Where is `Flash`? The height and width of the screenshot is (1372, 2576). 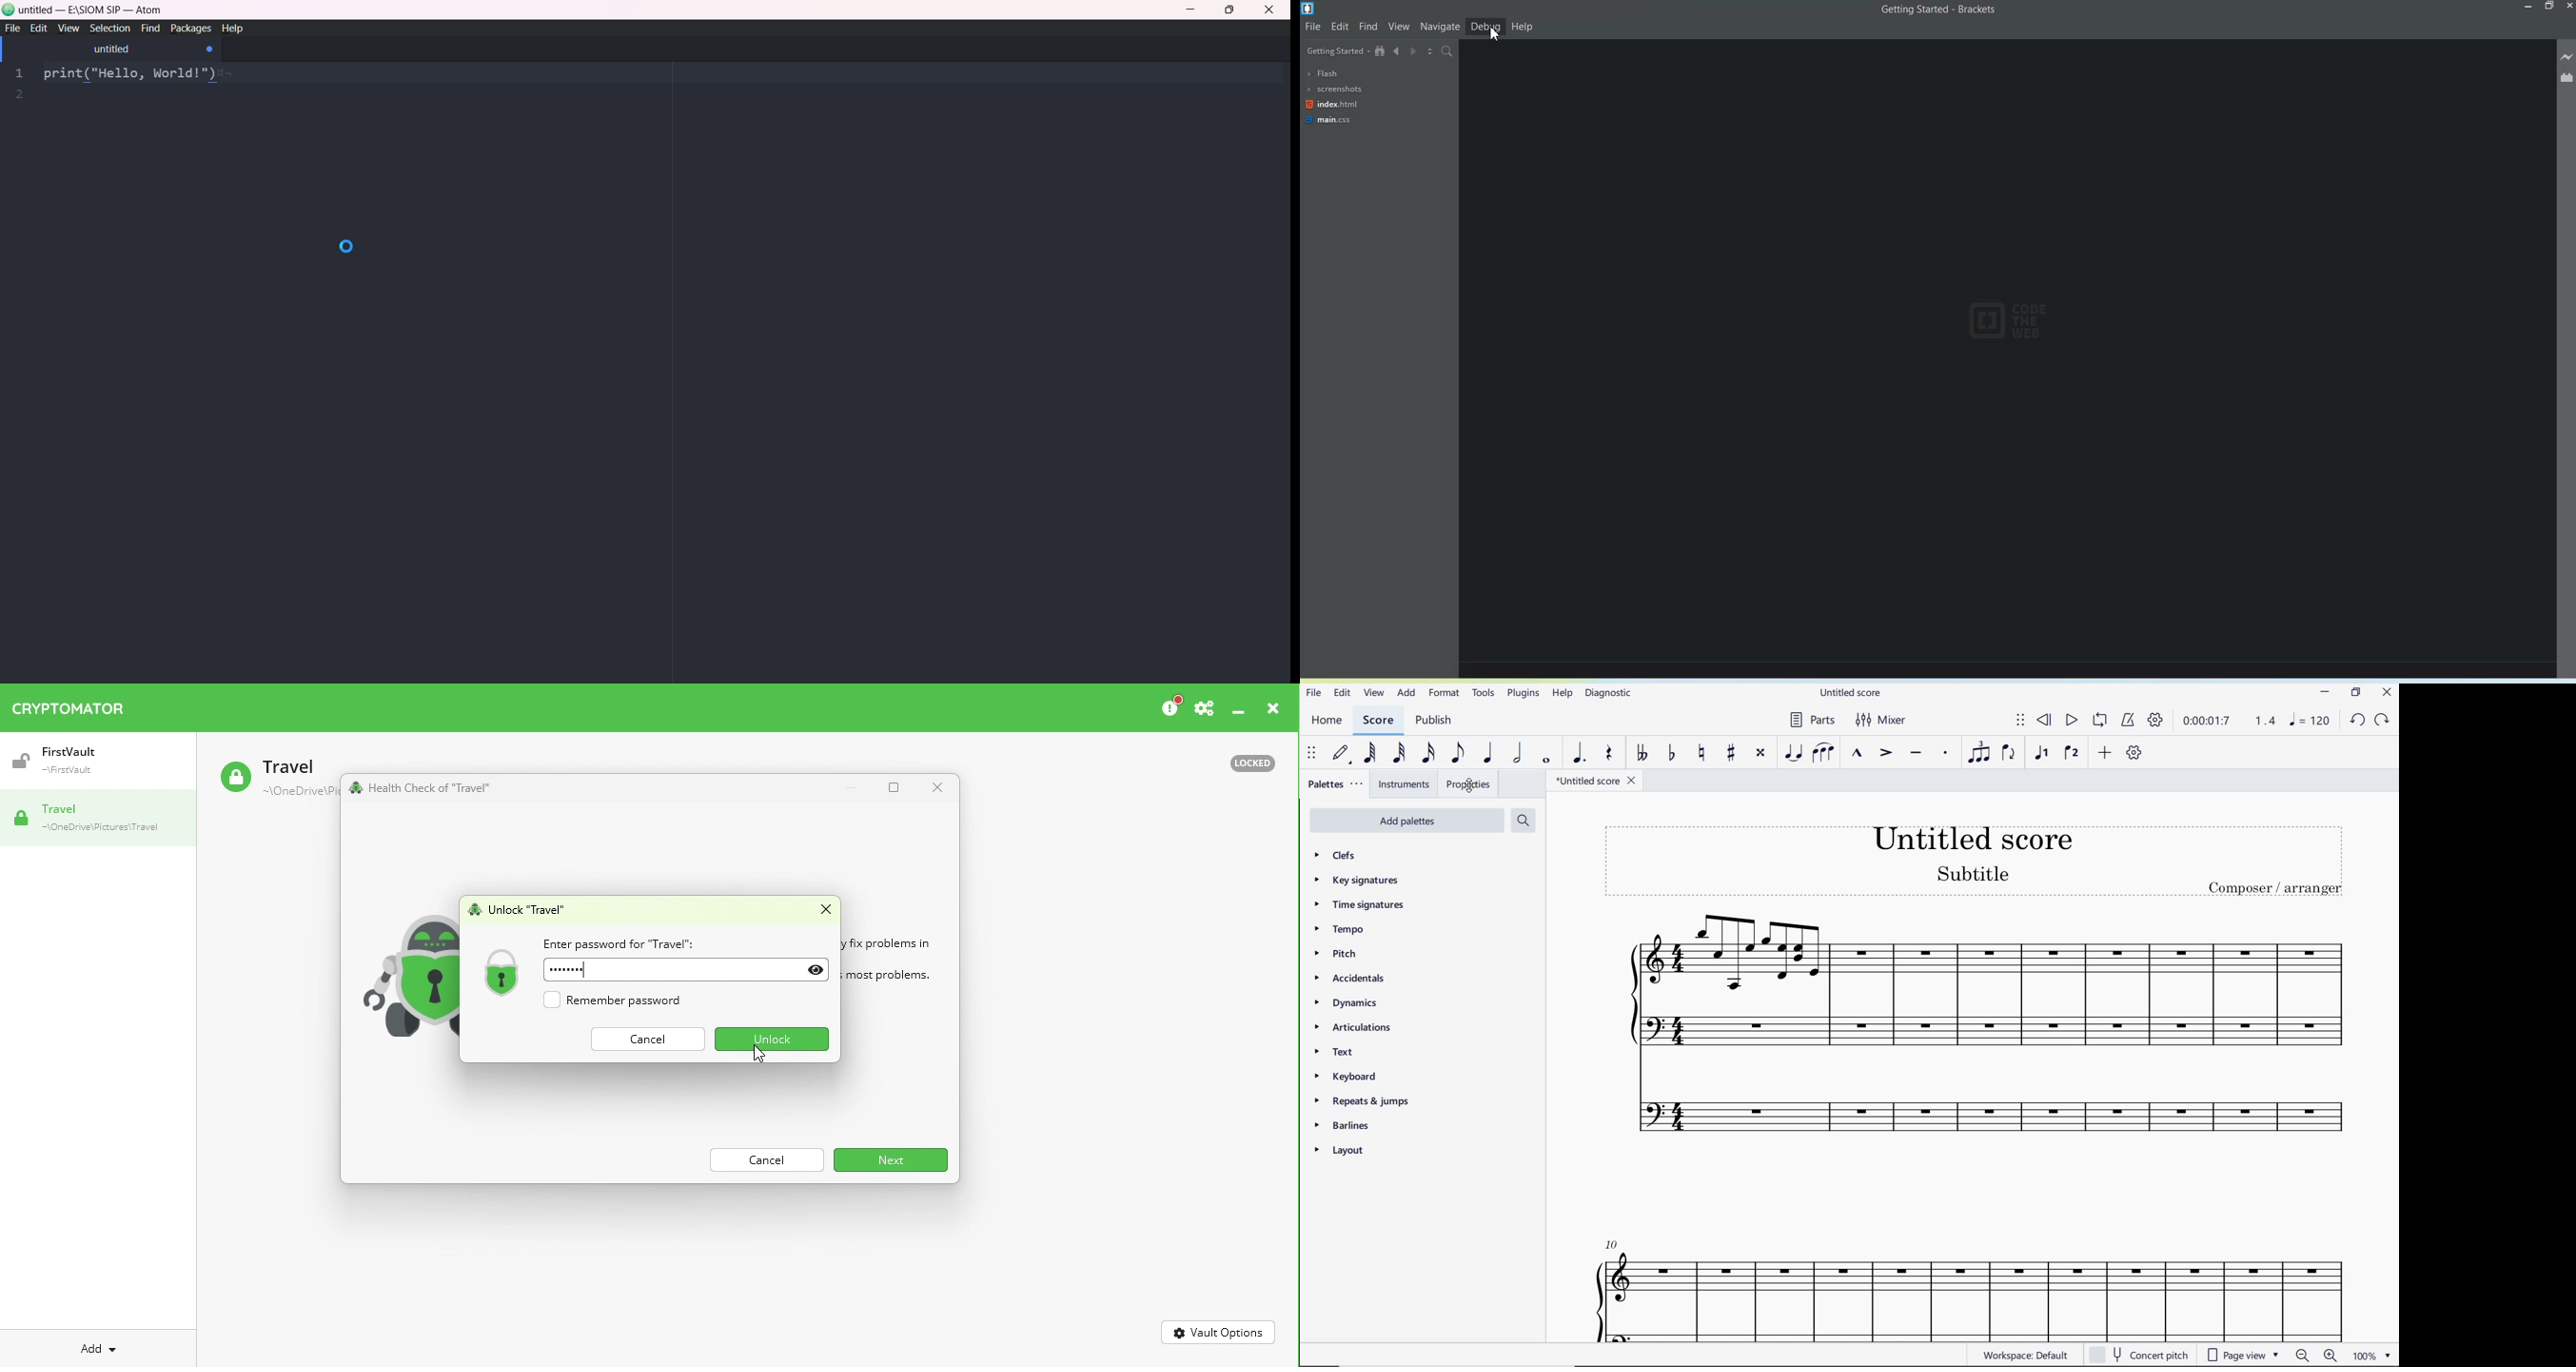 Flash is located at coordinates (1330, 73).